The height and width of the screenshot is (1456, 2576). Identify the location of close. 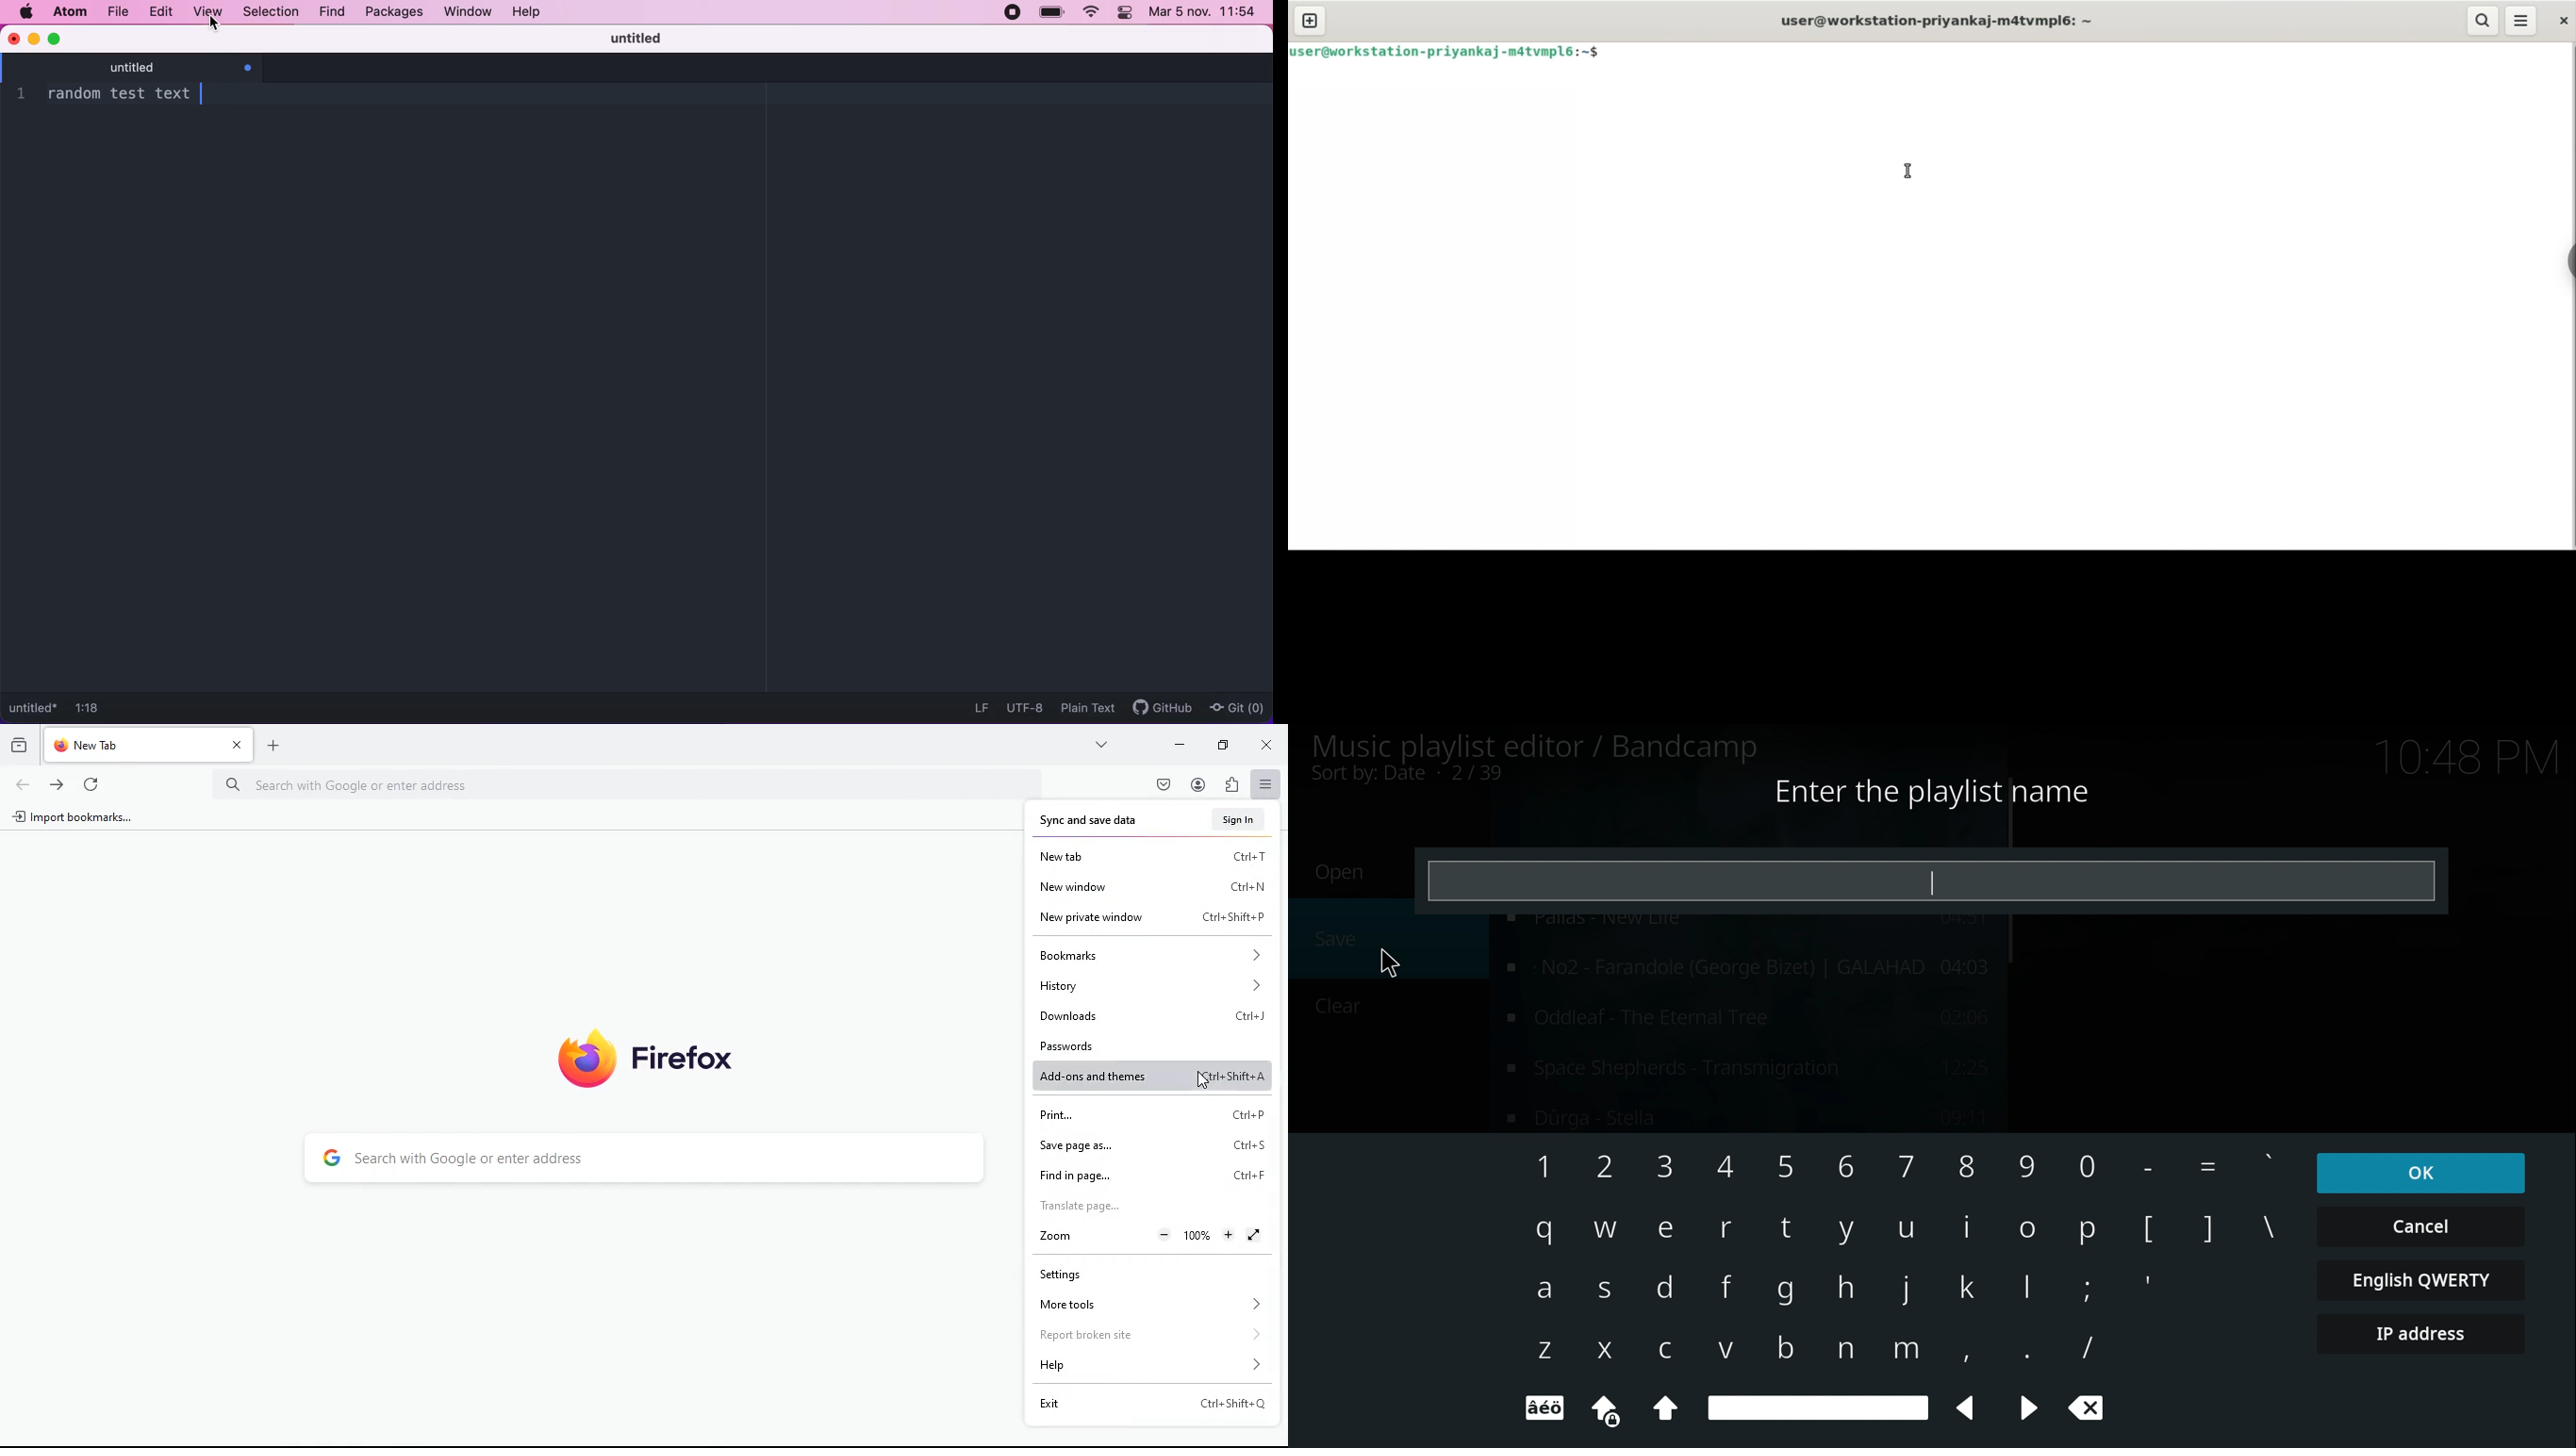
(1267, 745).